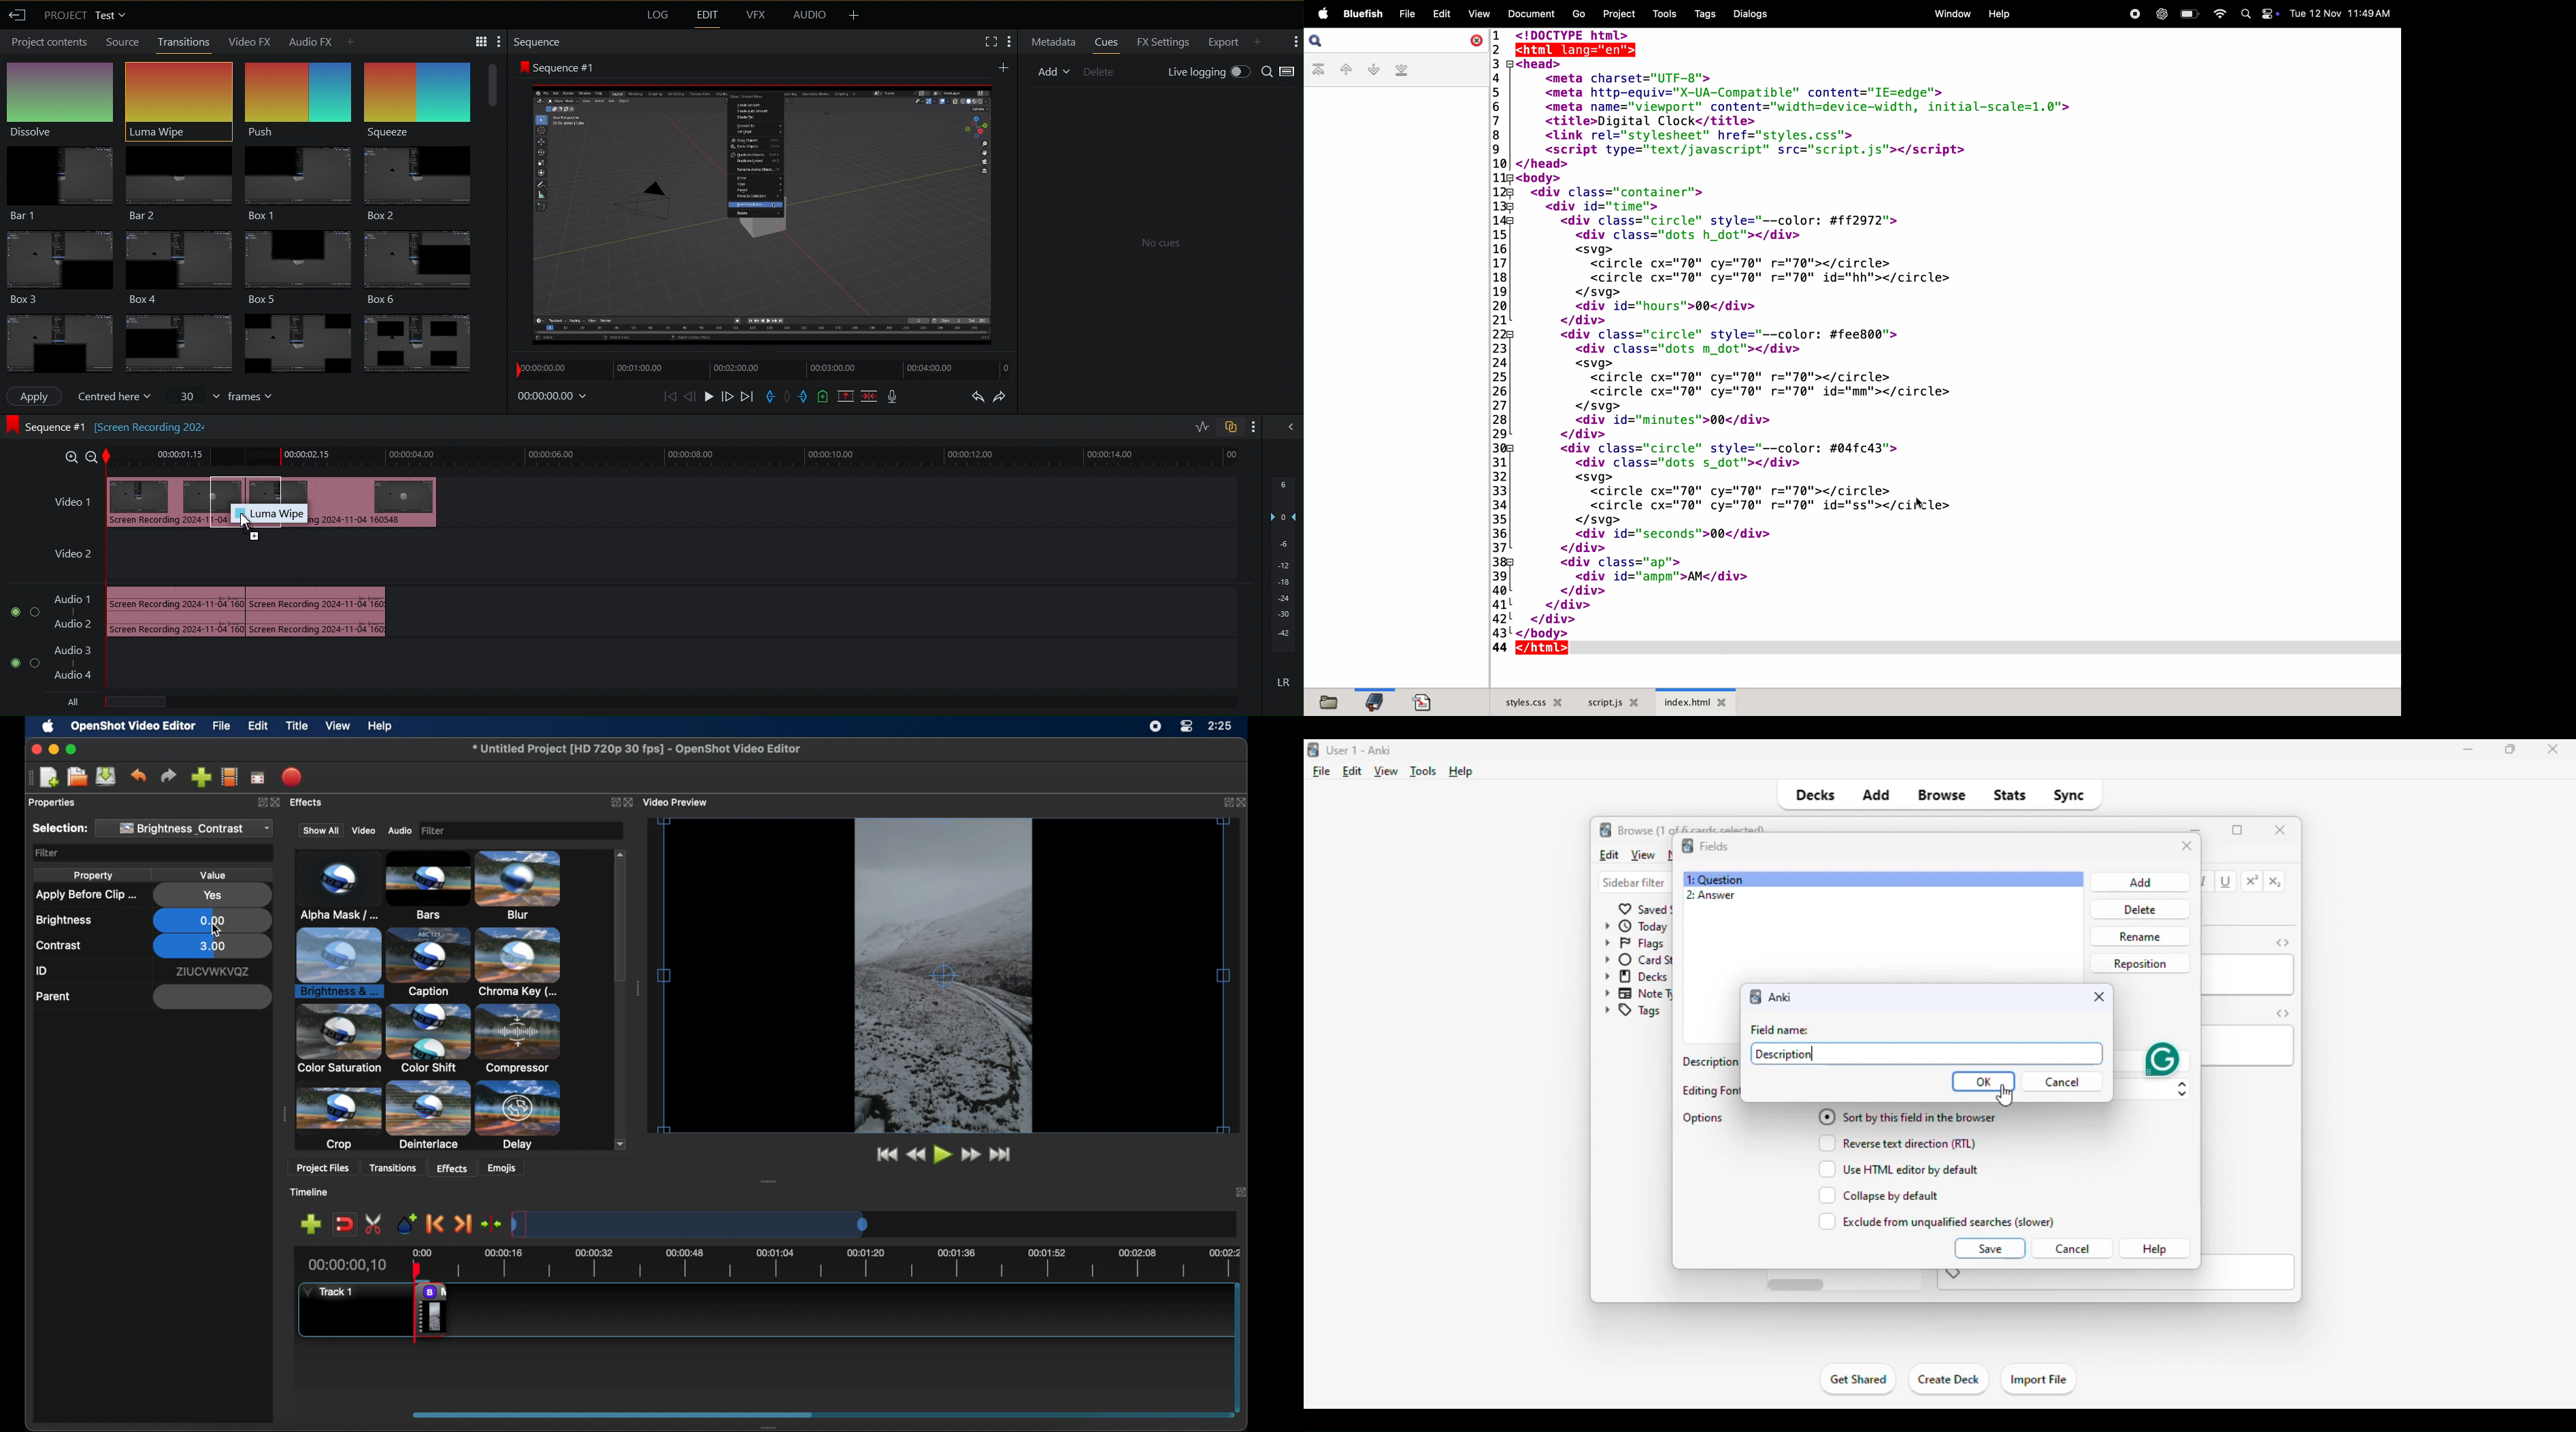  I want to click on maximize, so click(2511, 748).